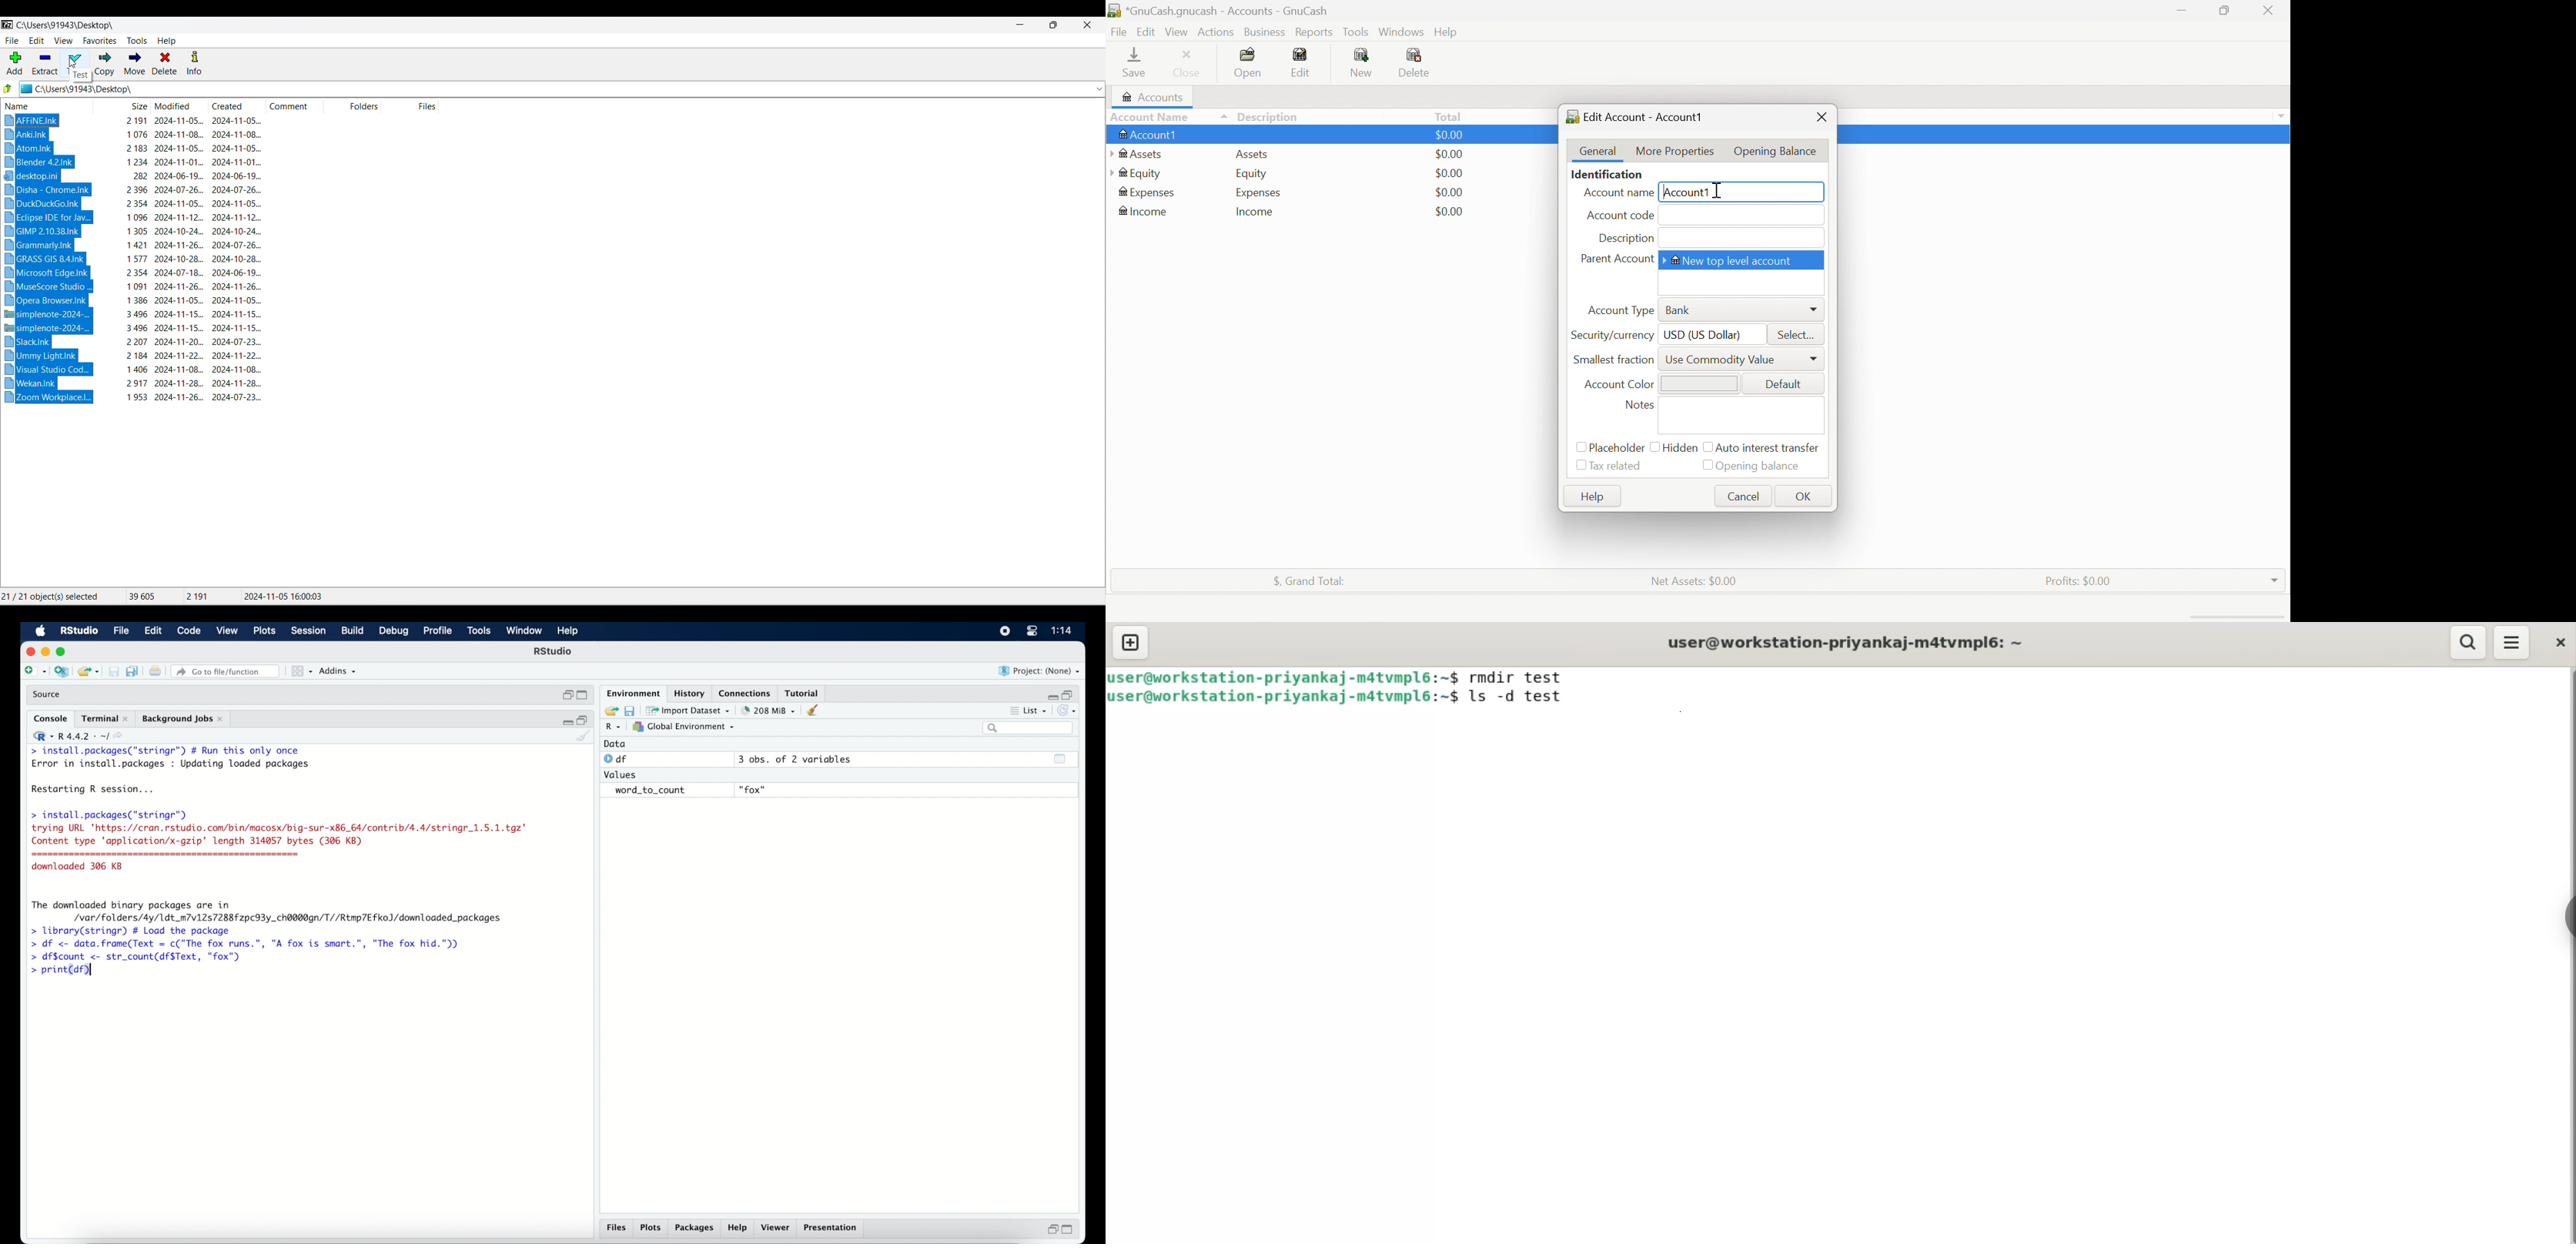  What do you see at coordinates (739, 1228) in the screenshot?
I see `help` at bounding box center [739, 1228].